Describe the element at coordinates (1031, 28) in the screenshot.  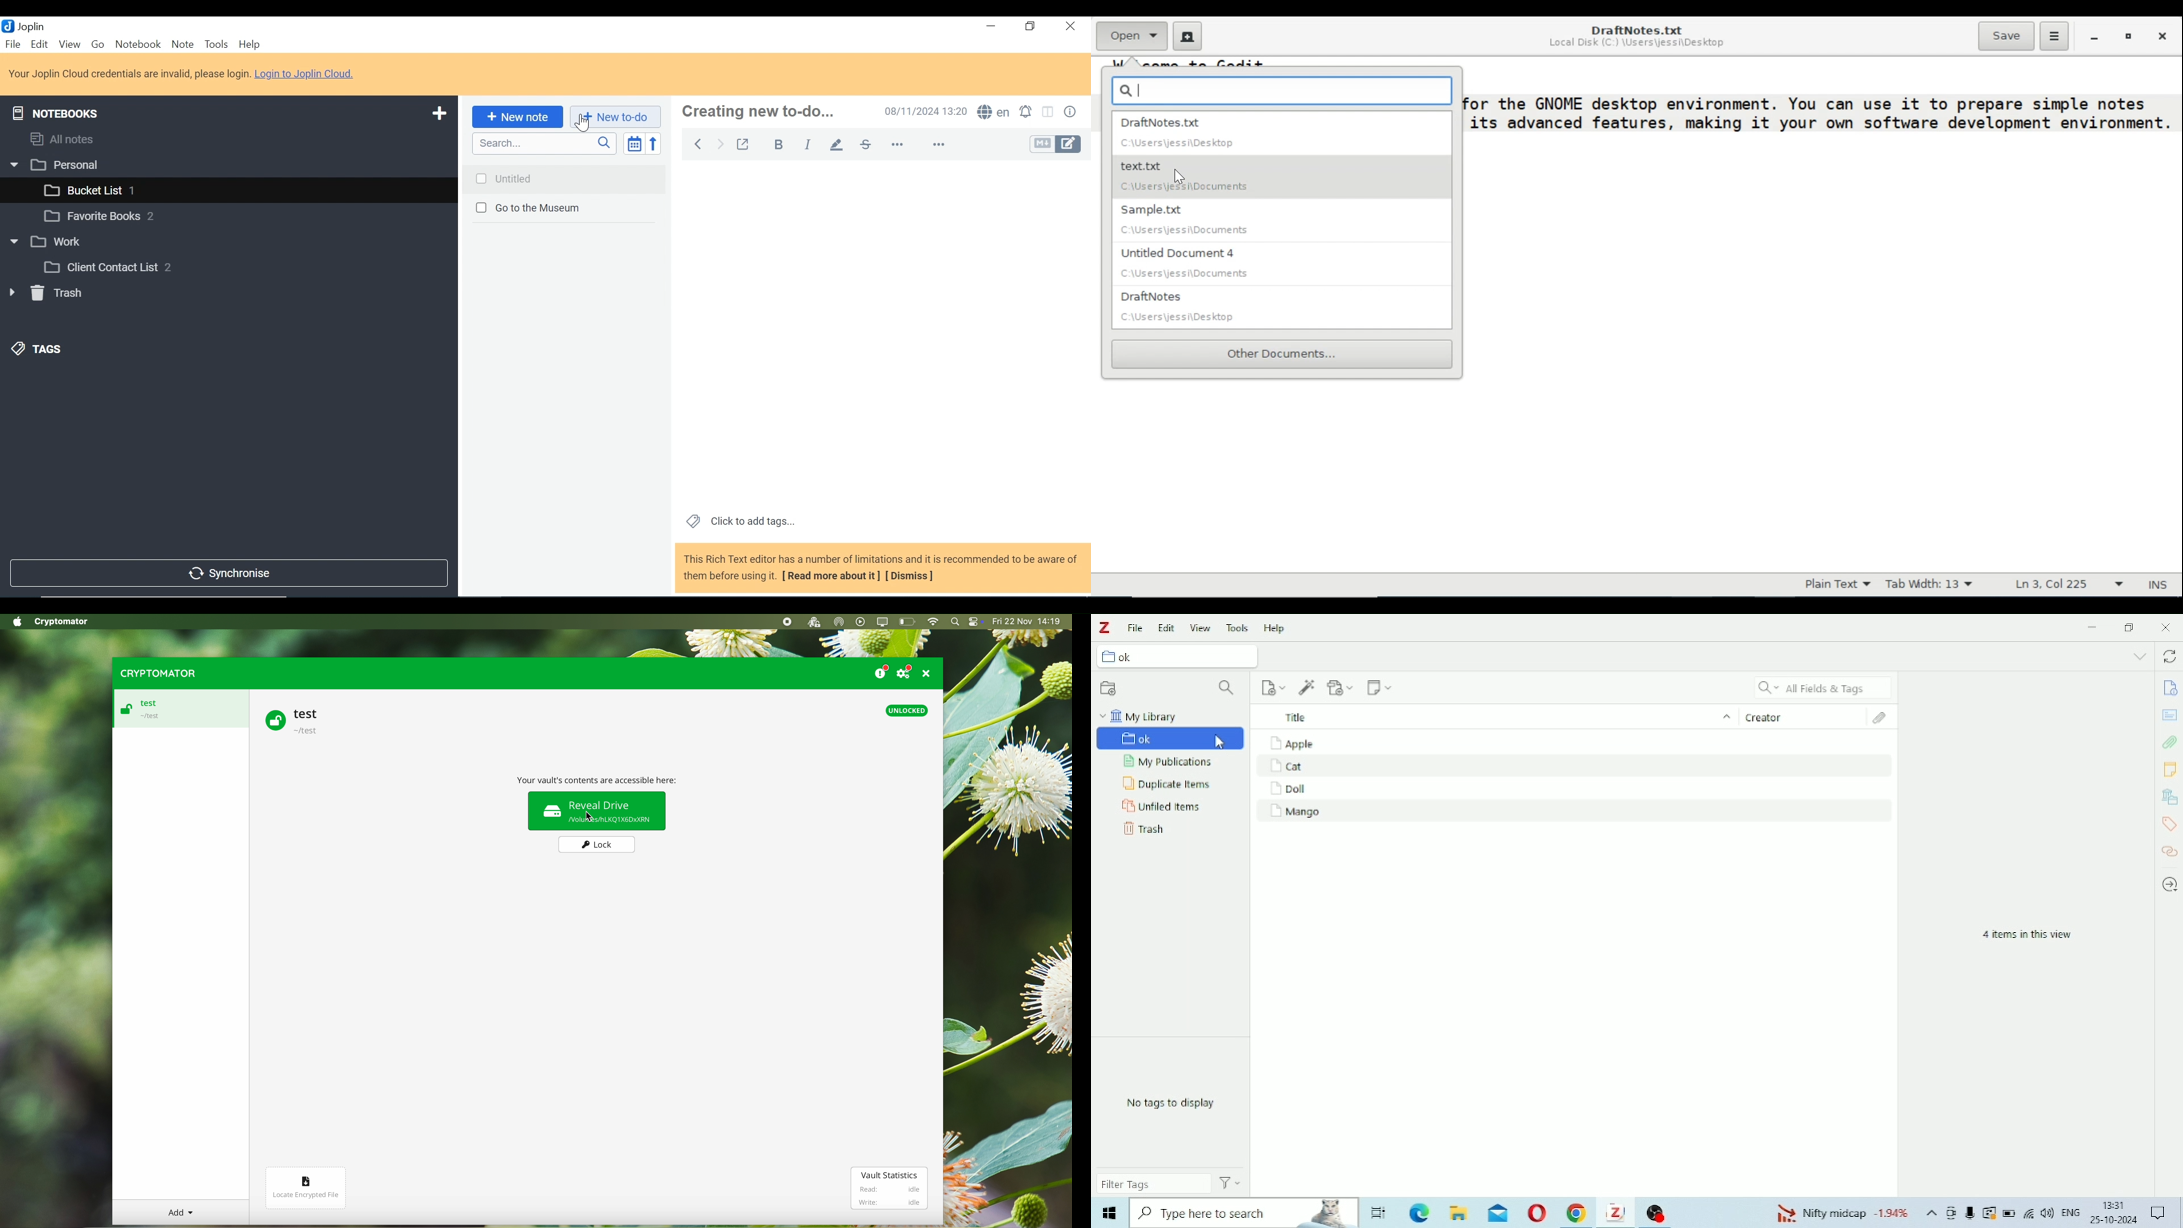
I see `Restore` at that location.